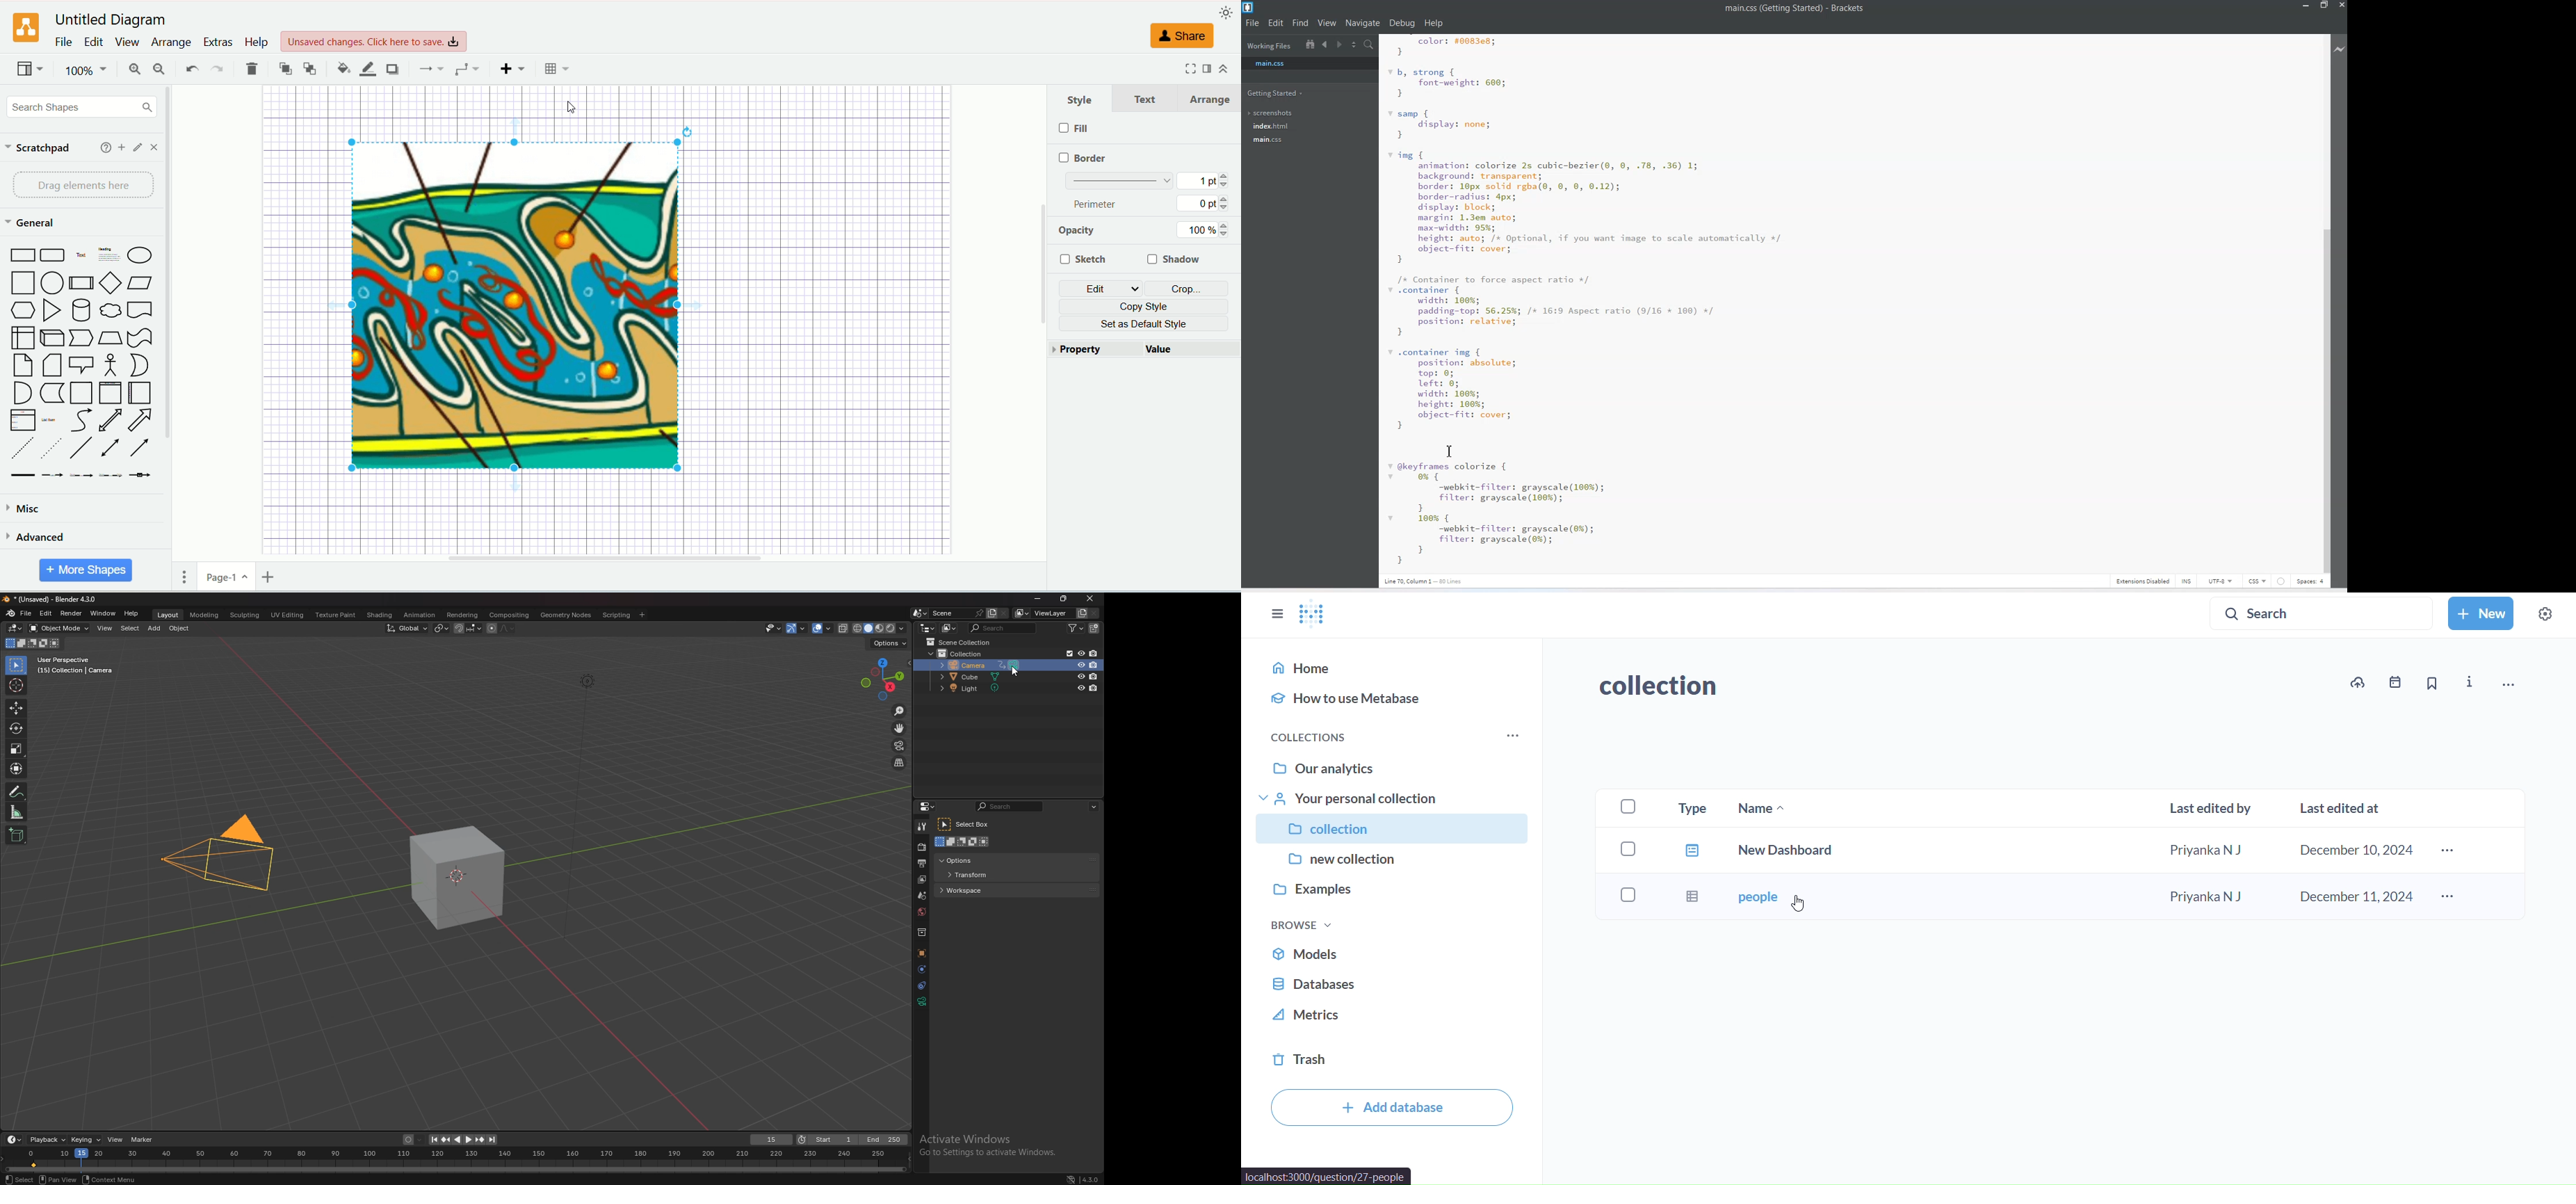 This screenshot has height=1204, width=2576. Describe the element at coordinates (1402, 24) in the screenshot. I see `Debug` at that location.